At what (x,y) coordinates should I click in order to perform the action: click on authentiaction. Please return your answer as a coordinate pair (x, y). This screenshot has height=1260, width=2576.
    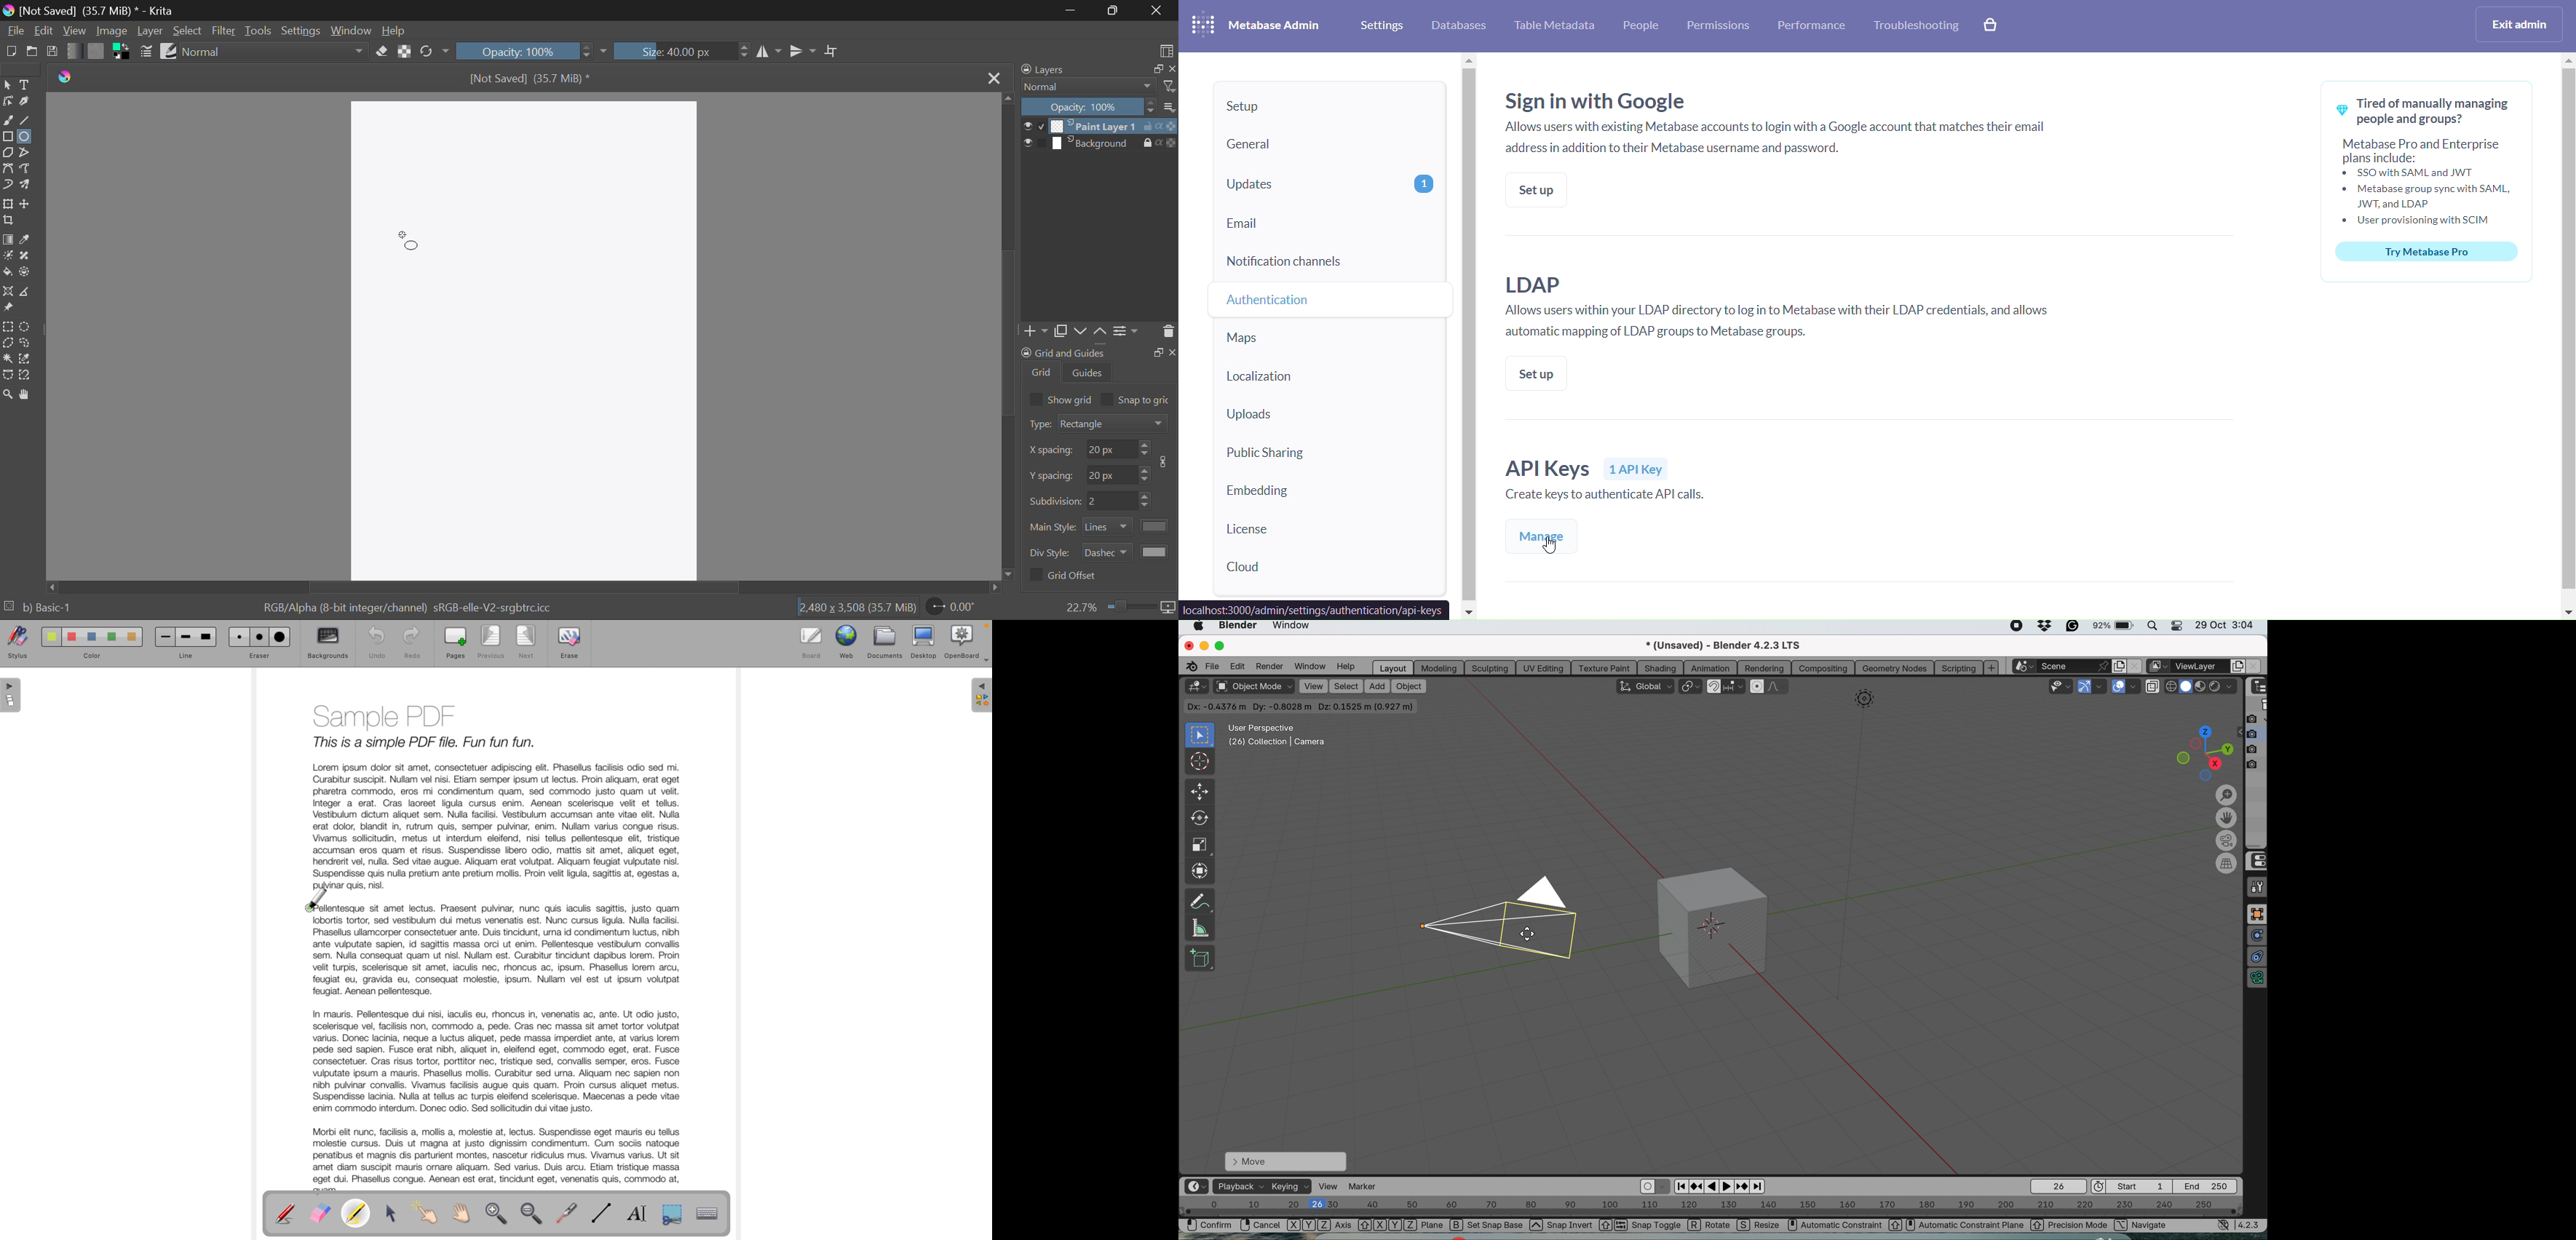
    Looking at the image, I should click on (1331, 299).